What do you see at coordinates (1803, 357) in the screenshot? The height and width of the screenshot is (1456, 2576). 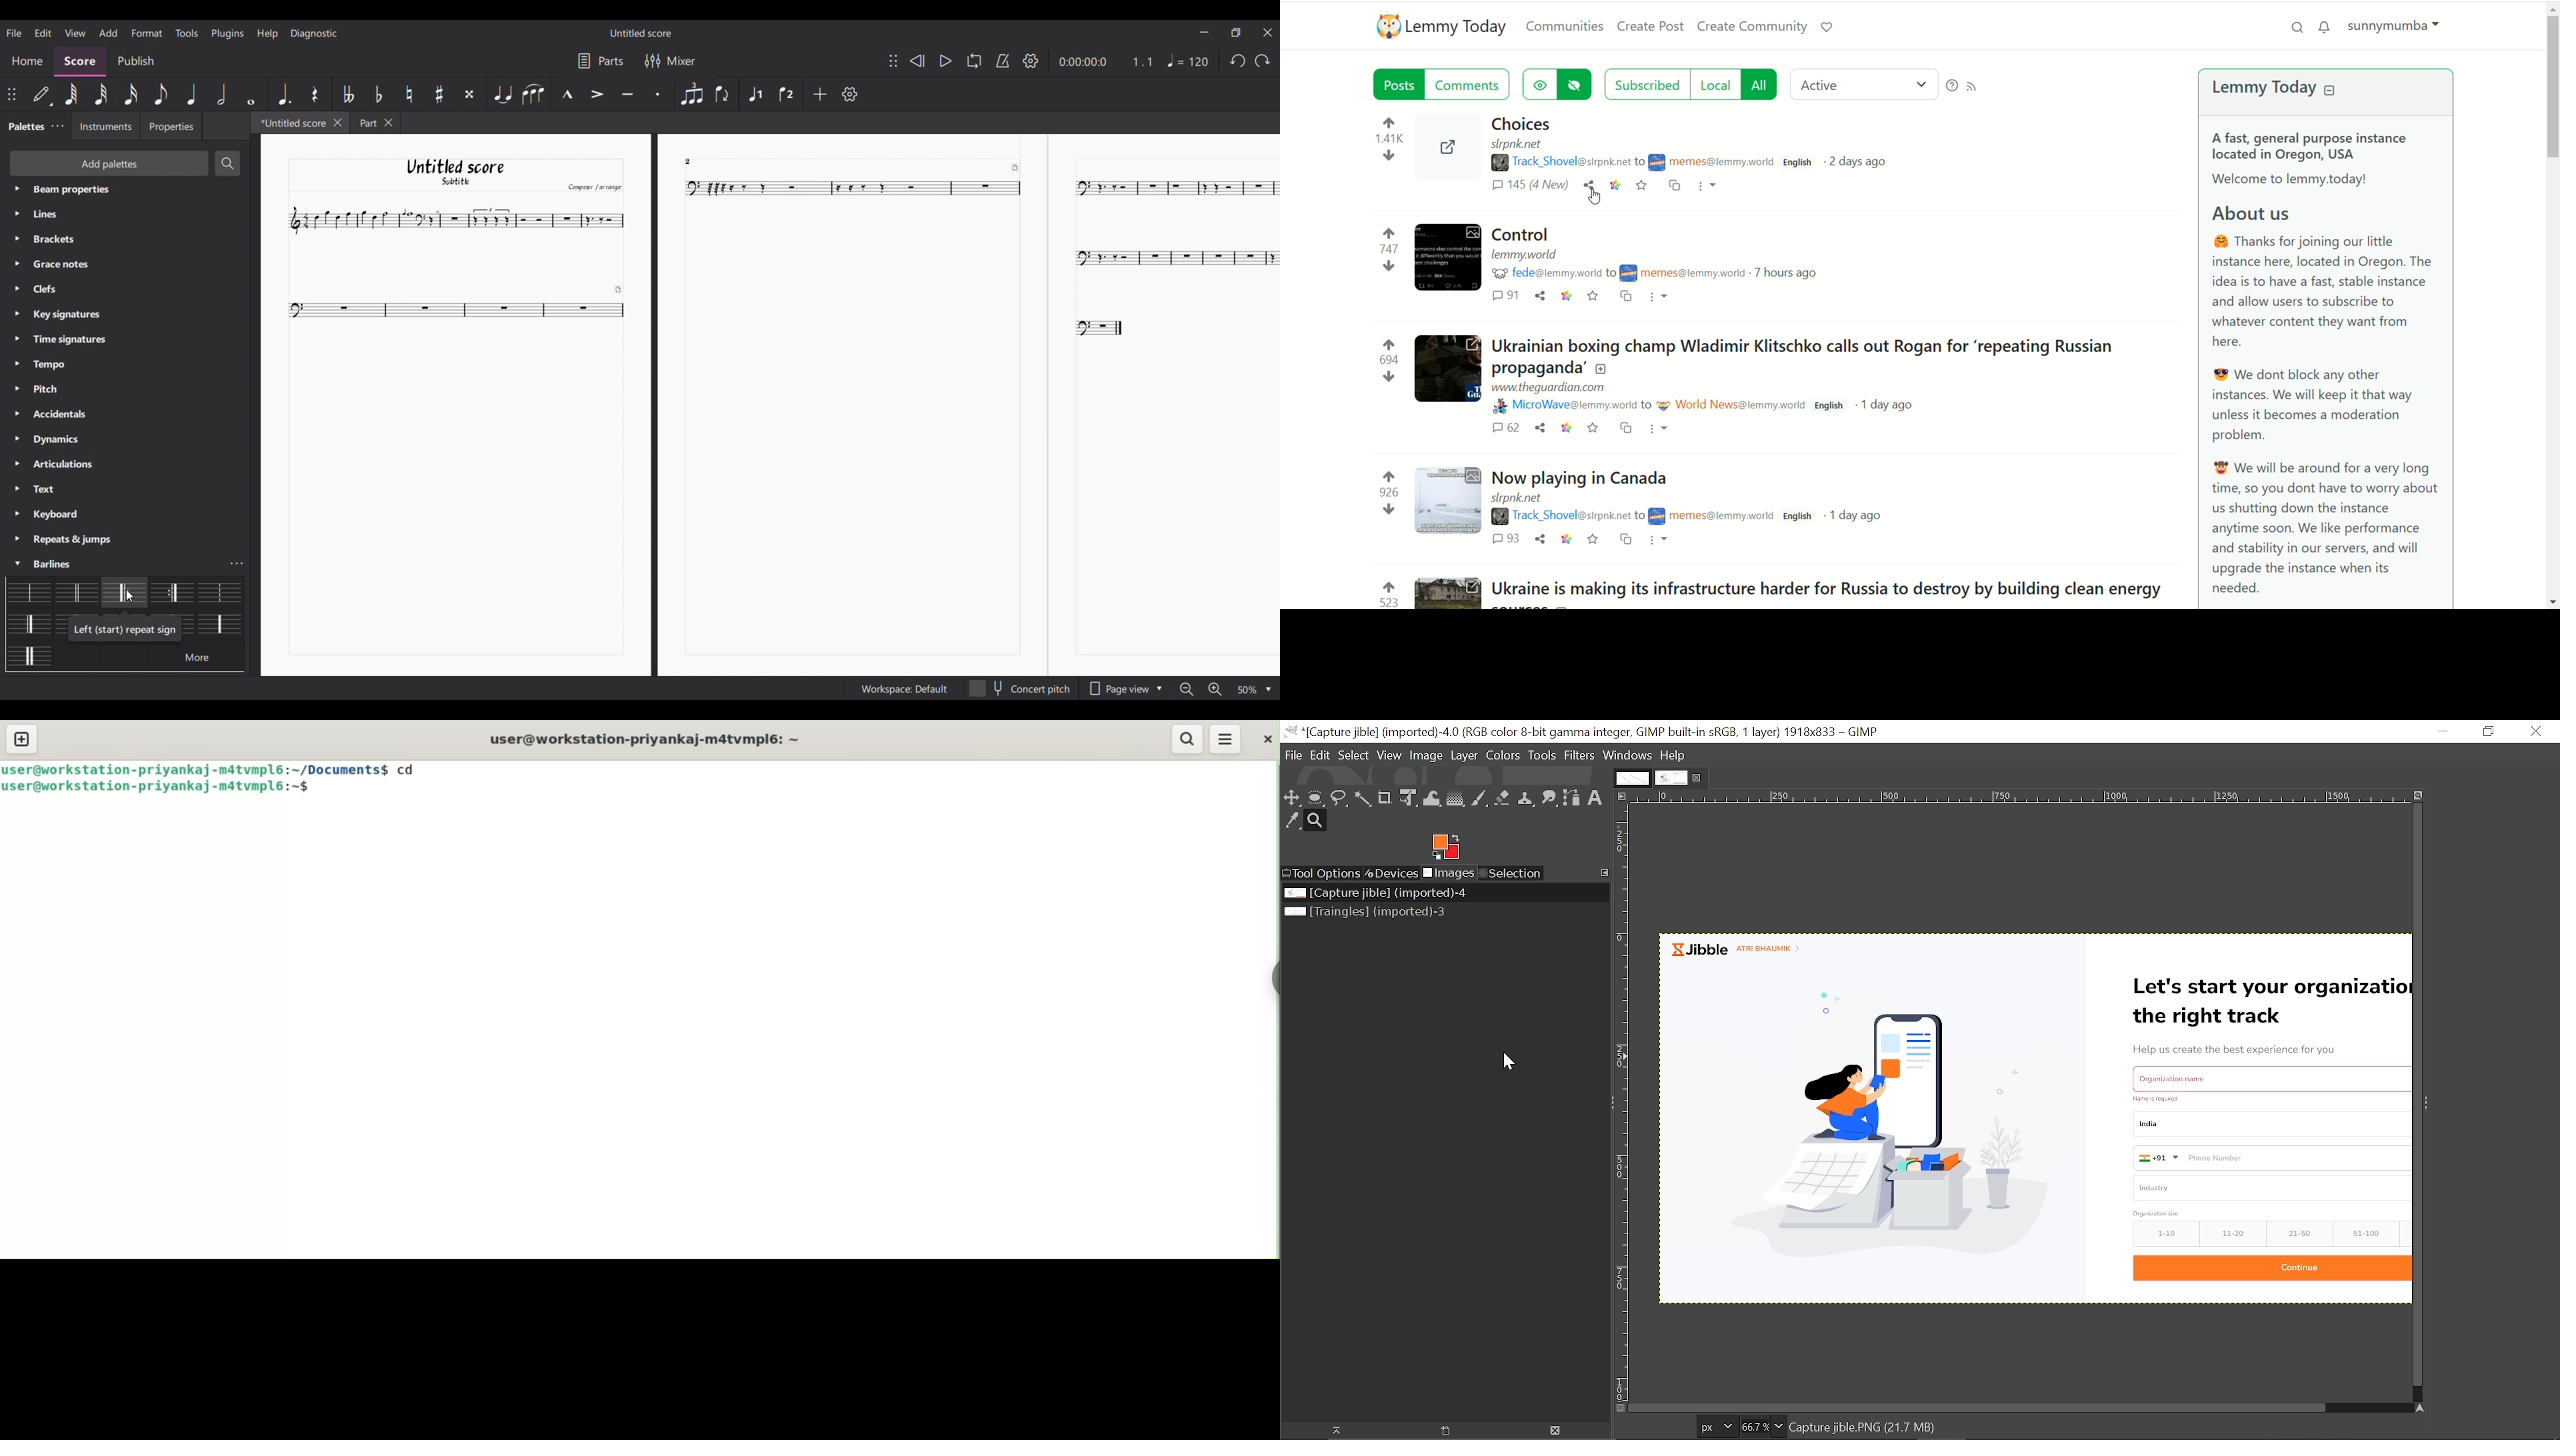 I see `Post on "Ukrainian boxing champ Wladimir Klitschko calls out Rogan for ‘repeating Russian propaganda’"` at bounding box center [1803, 357].